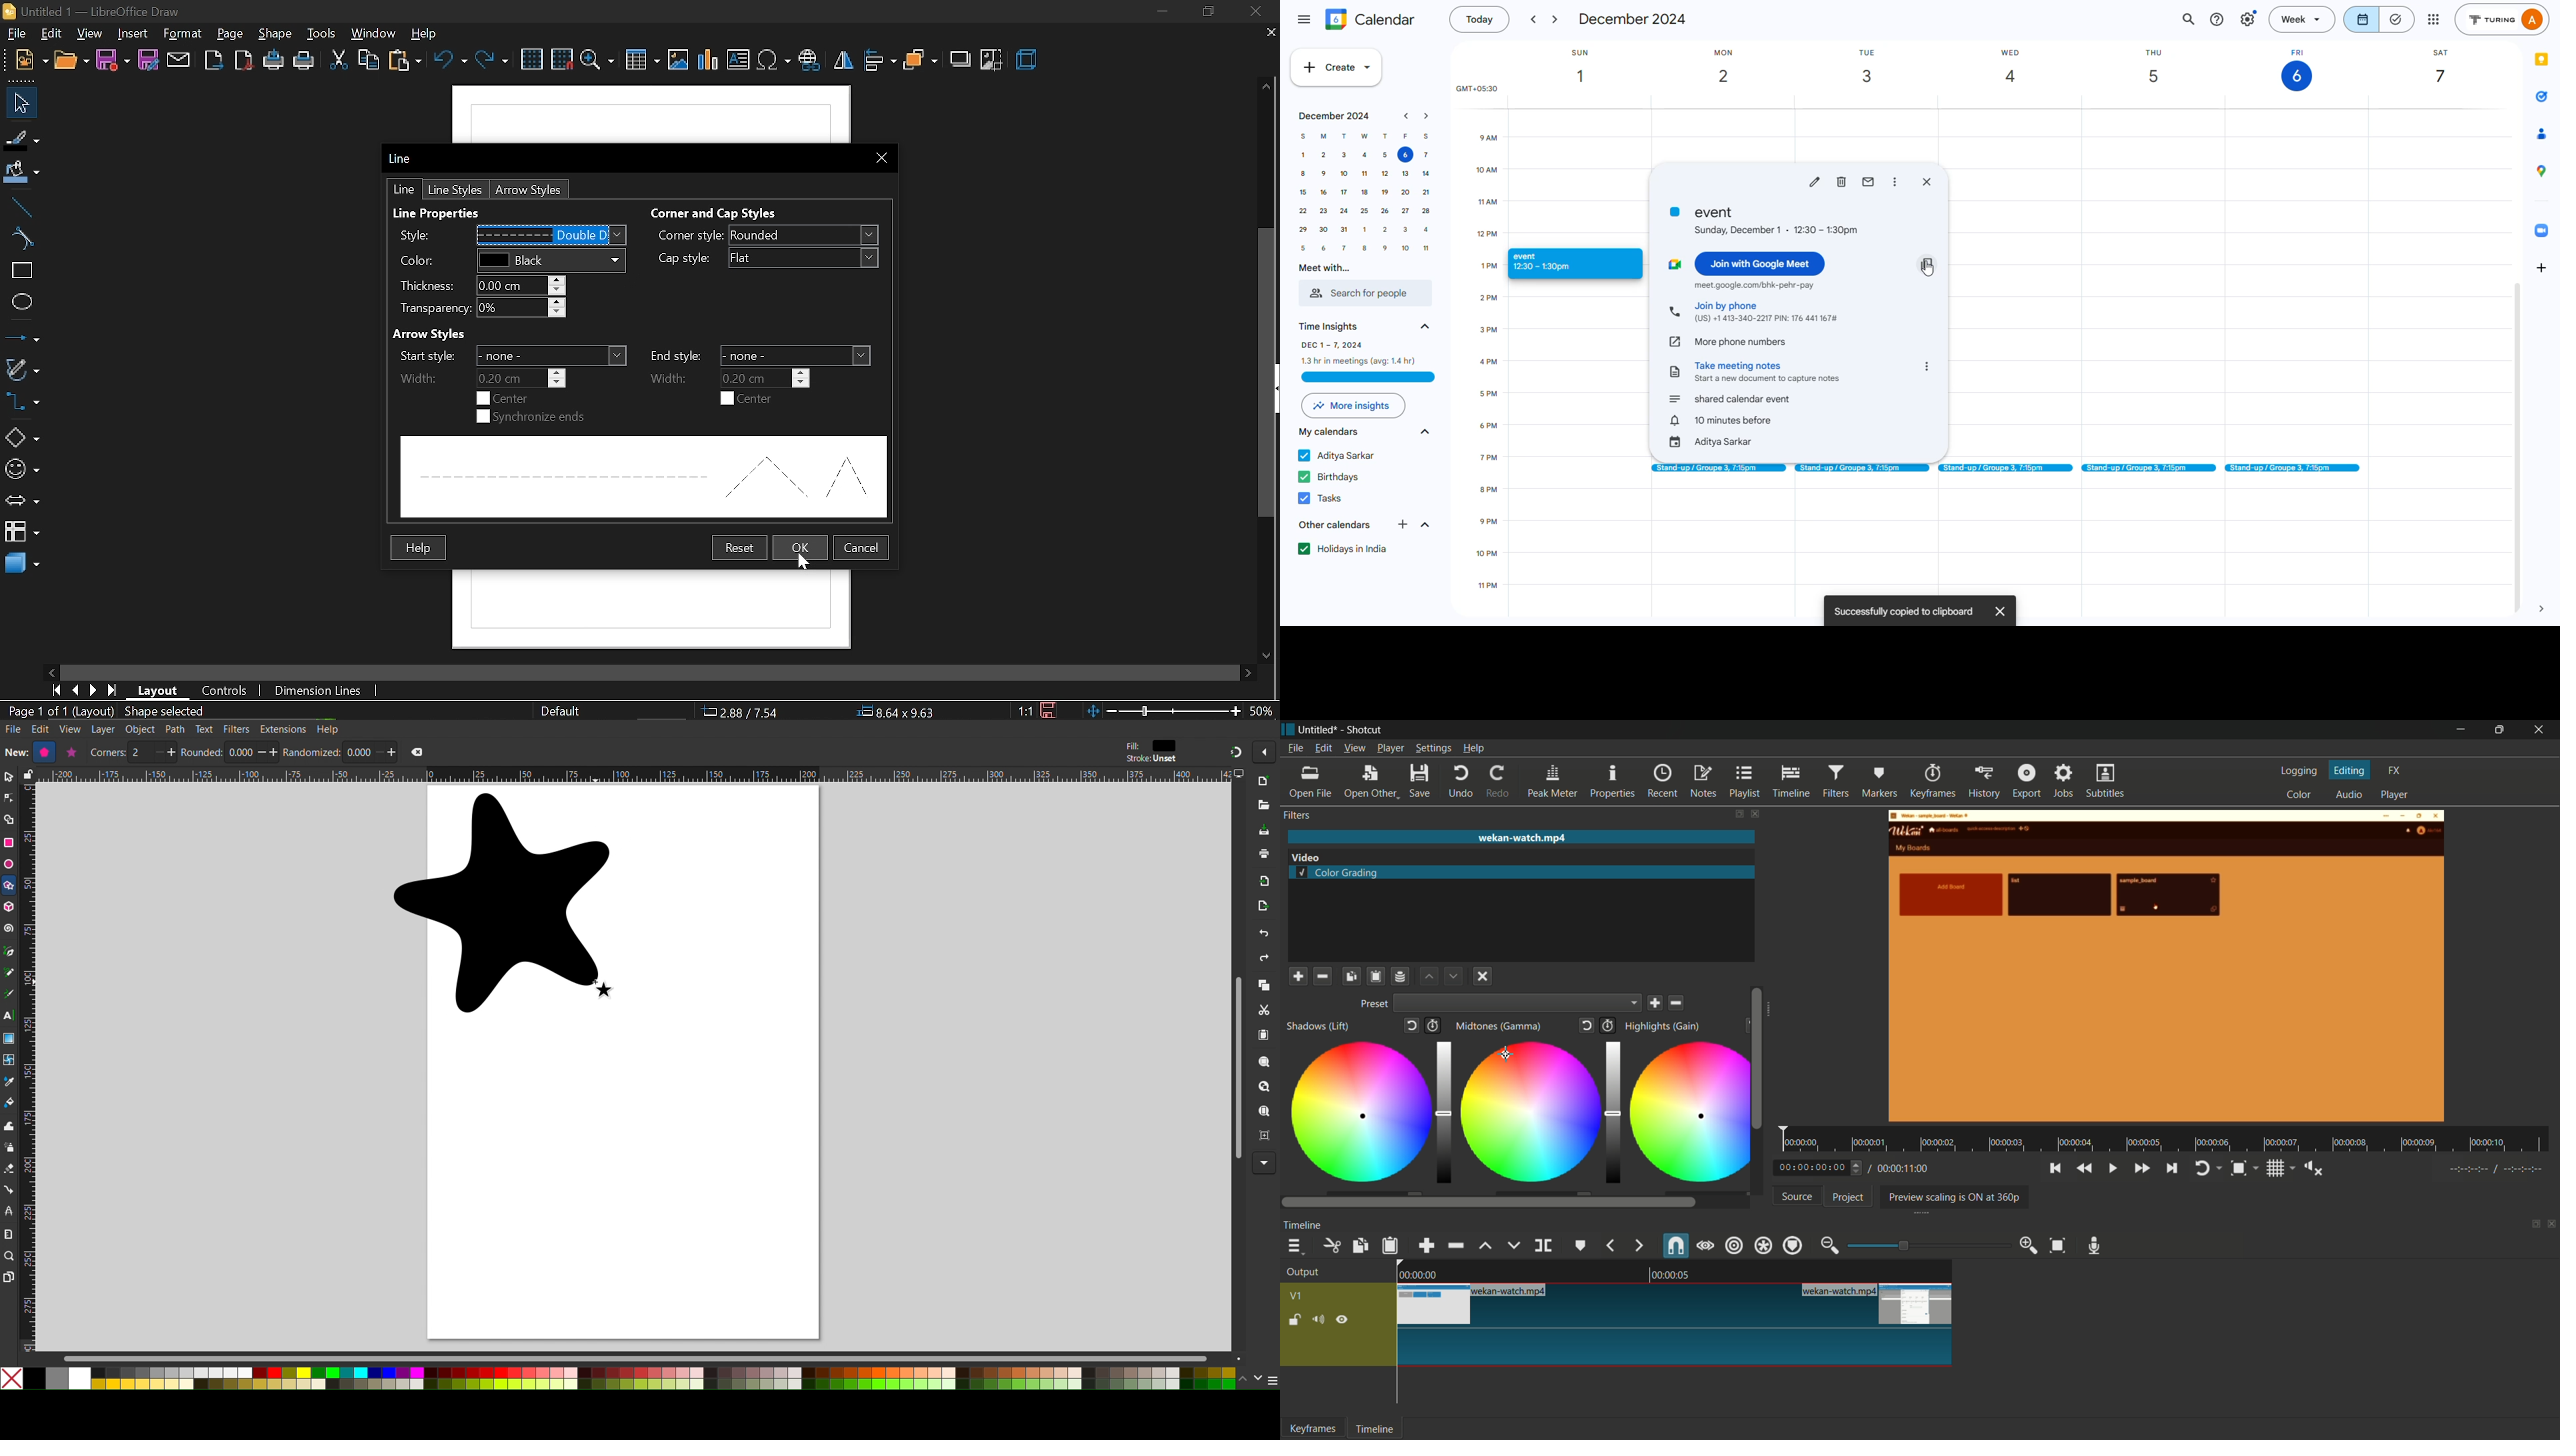 The image size is (2576, 1456). Describe the element at coordinates (1366, 731) in the screenshot. I see `app name` at that location.